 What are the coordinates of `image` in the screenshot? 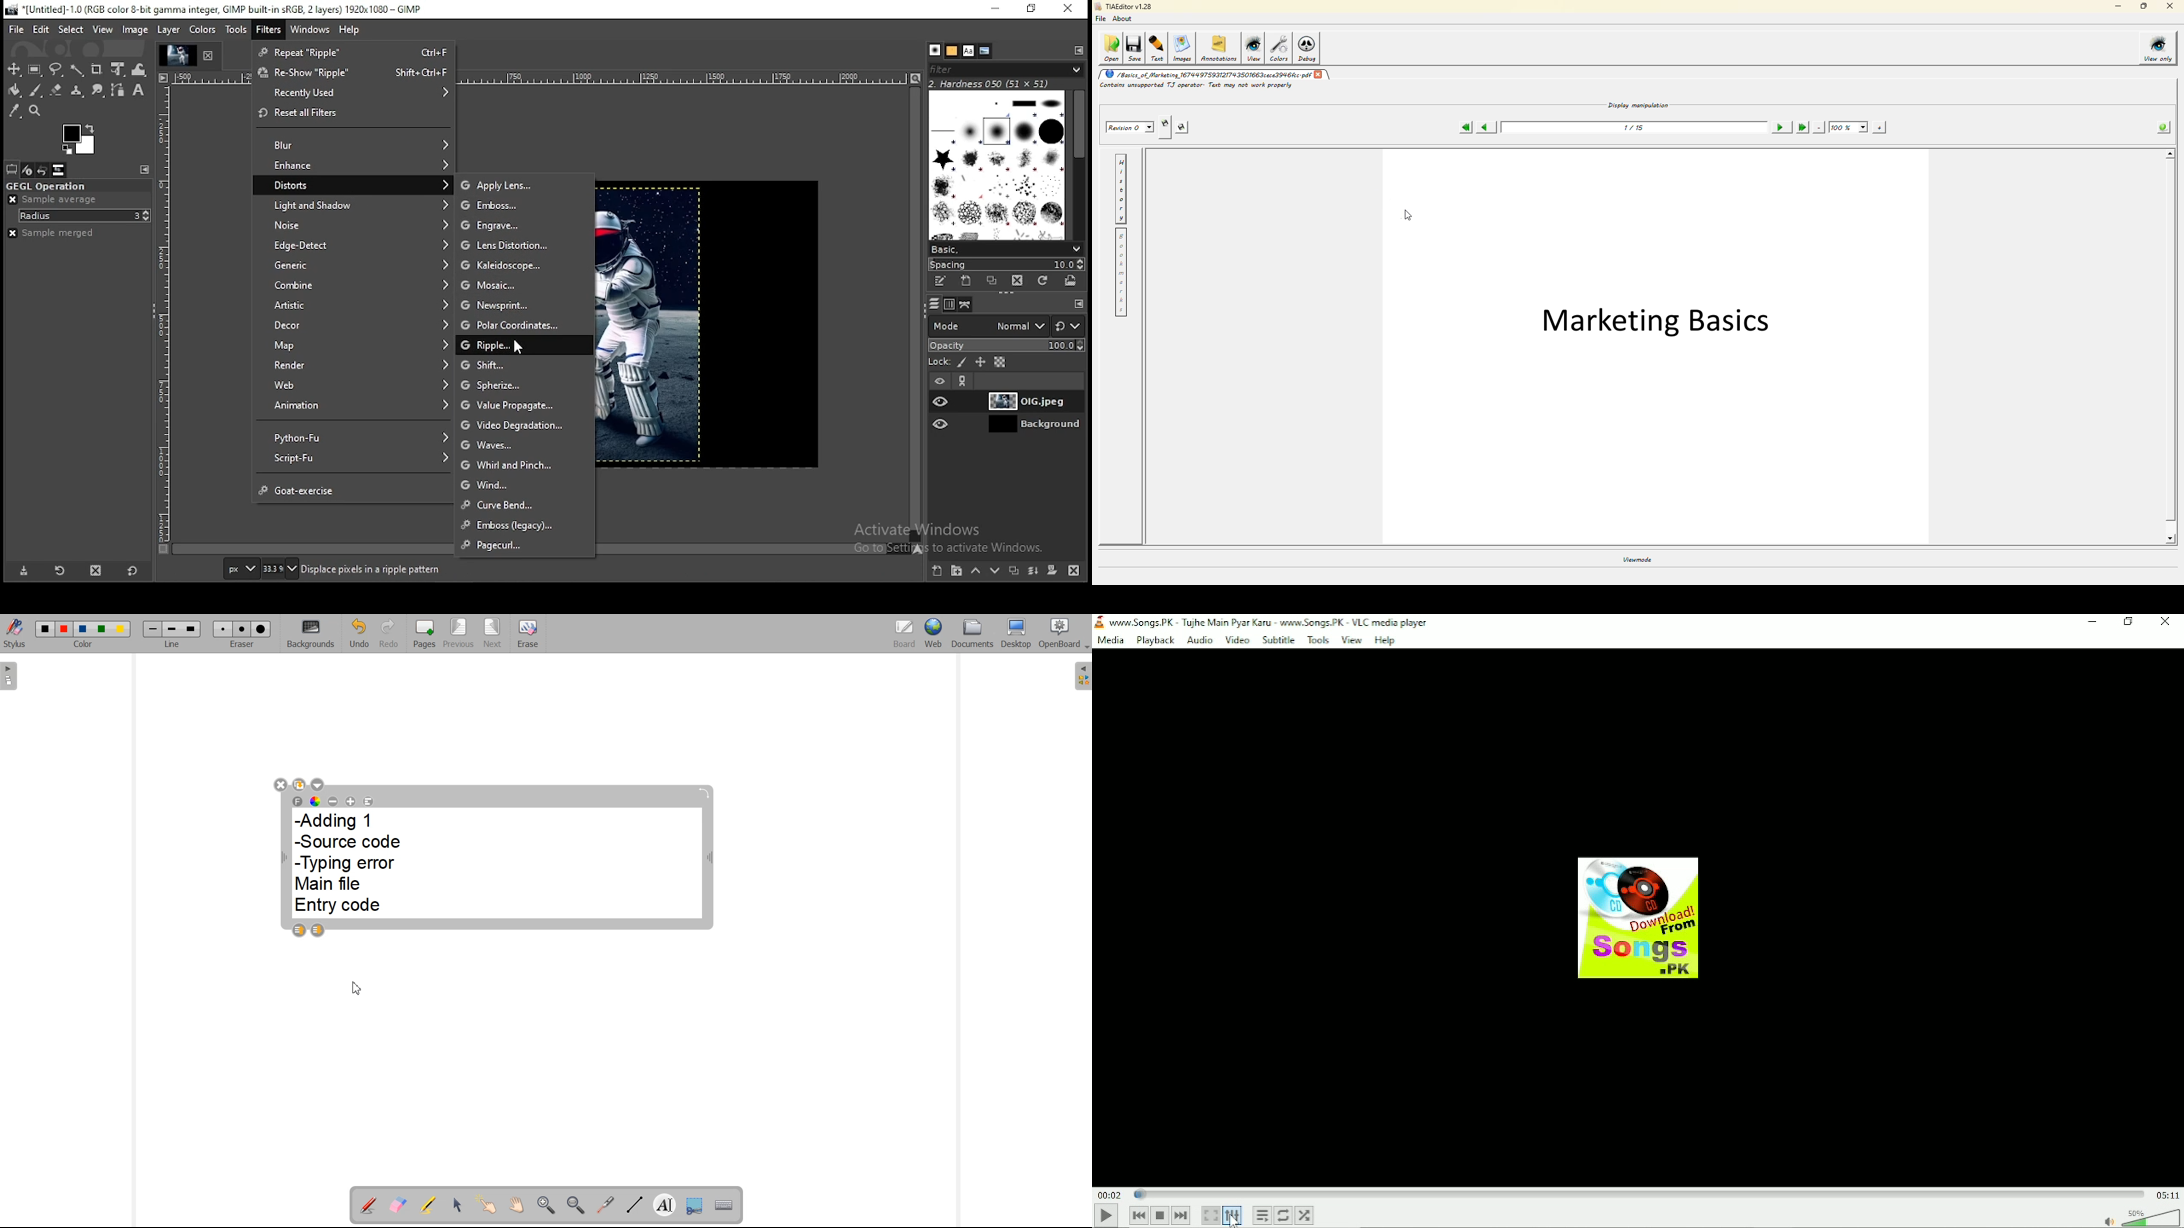 It's located at (135, 29).